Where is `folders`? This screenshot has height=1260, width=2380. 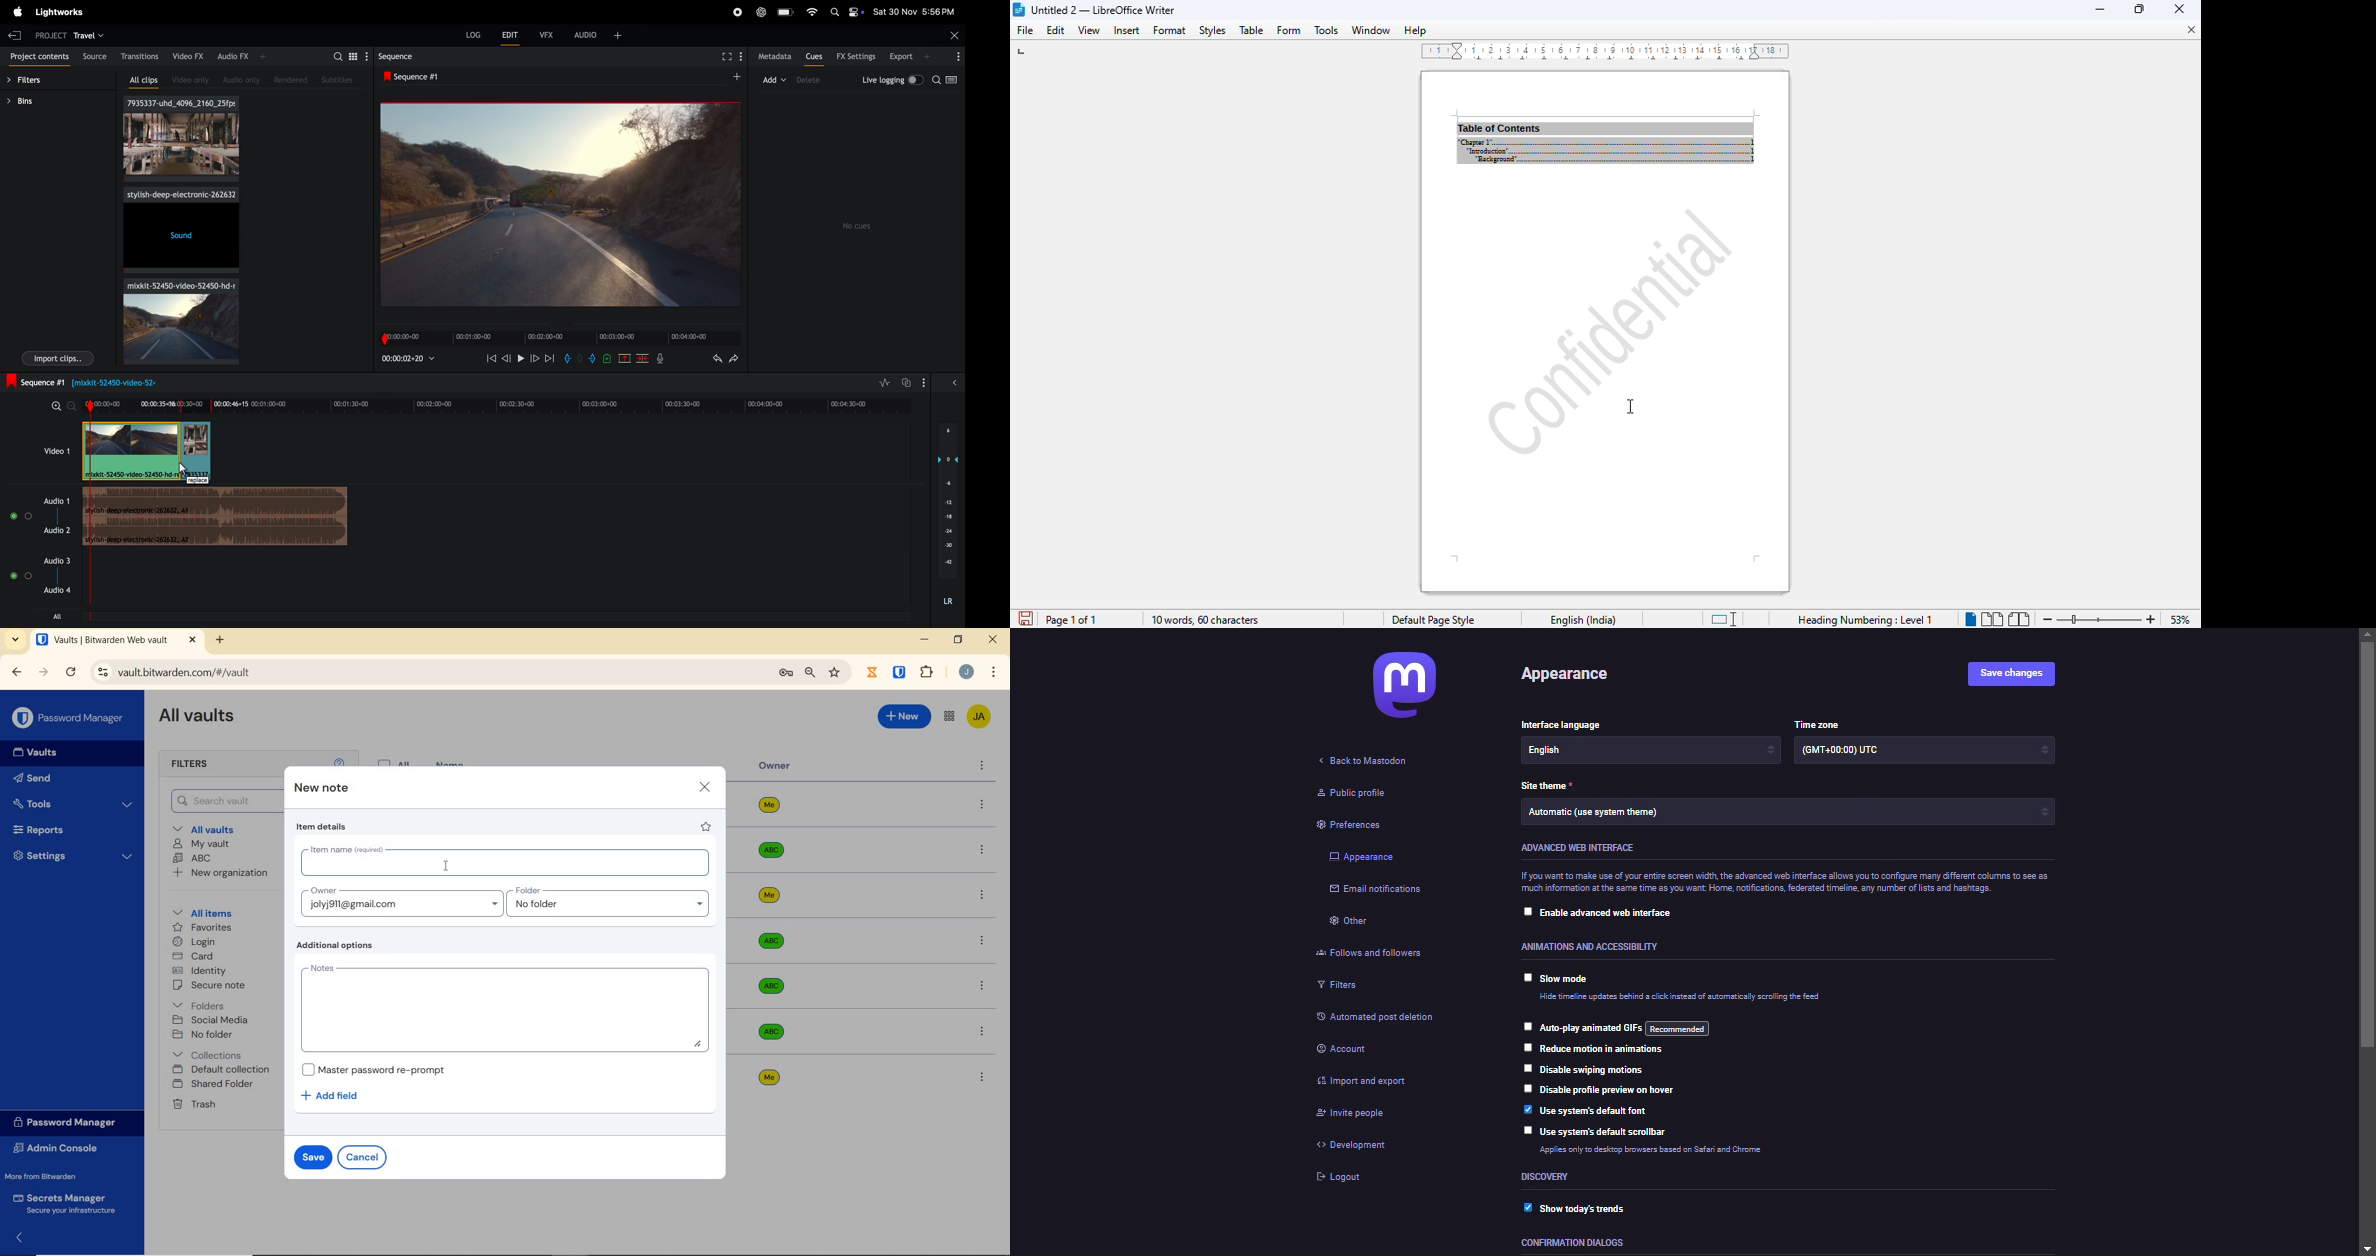
folders is located at coordinates (200, 1006).